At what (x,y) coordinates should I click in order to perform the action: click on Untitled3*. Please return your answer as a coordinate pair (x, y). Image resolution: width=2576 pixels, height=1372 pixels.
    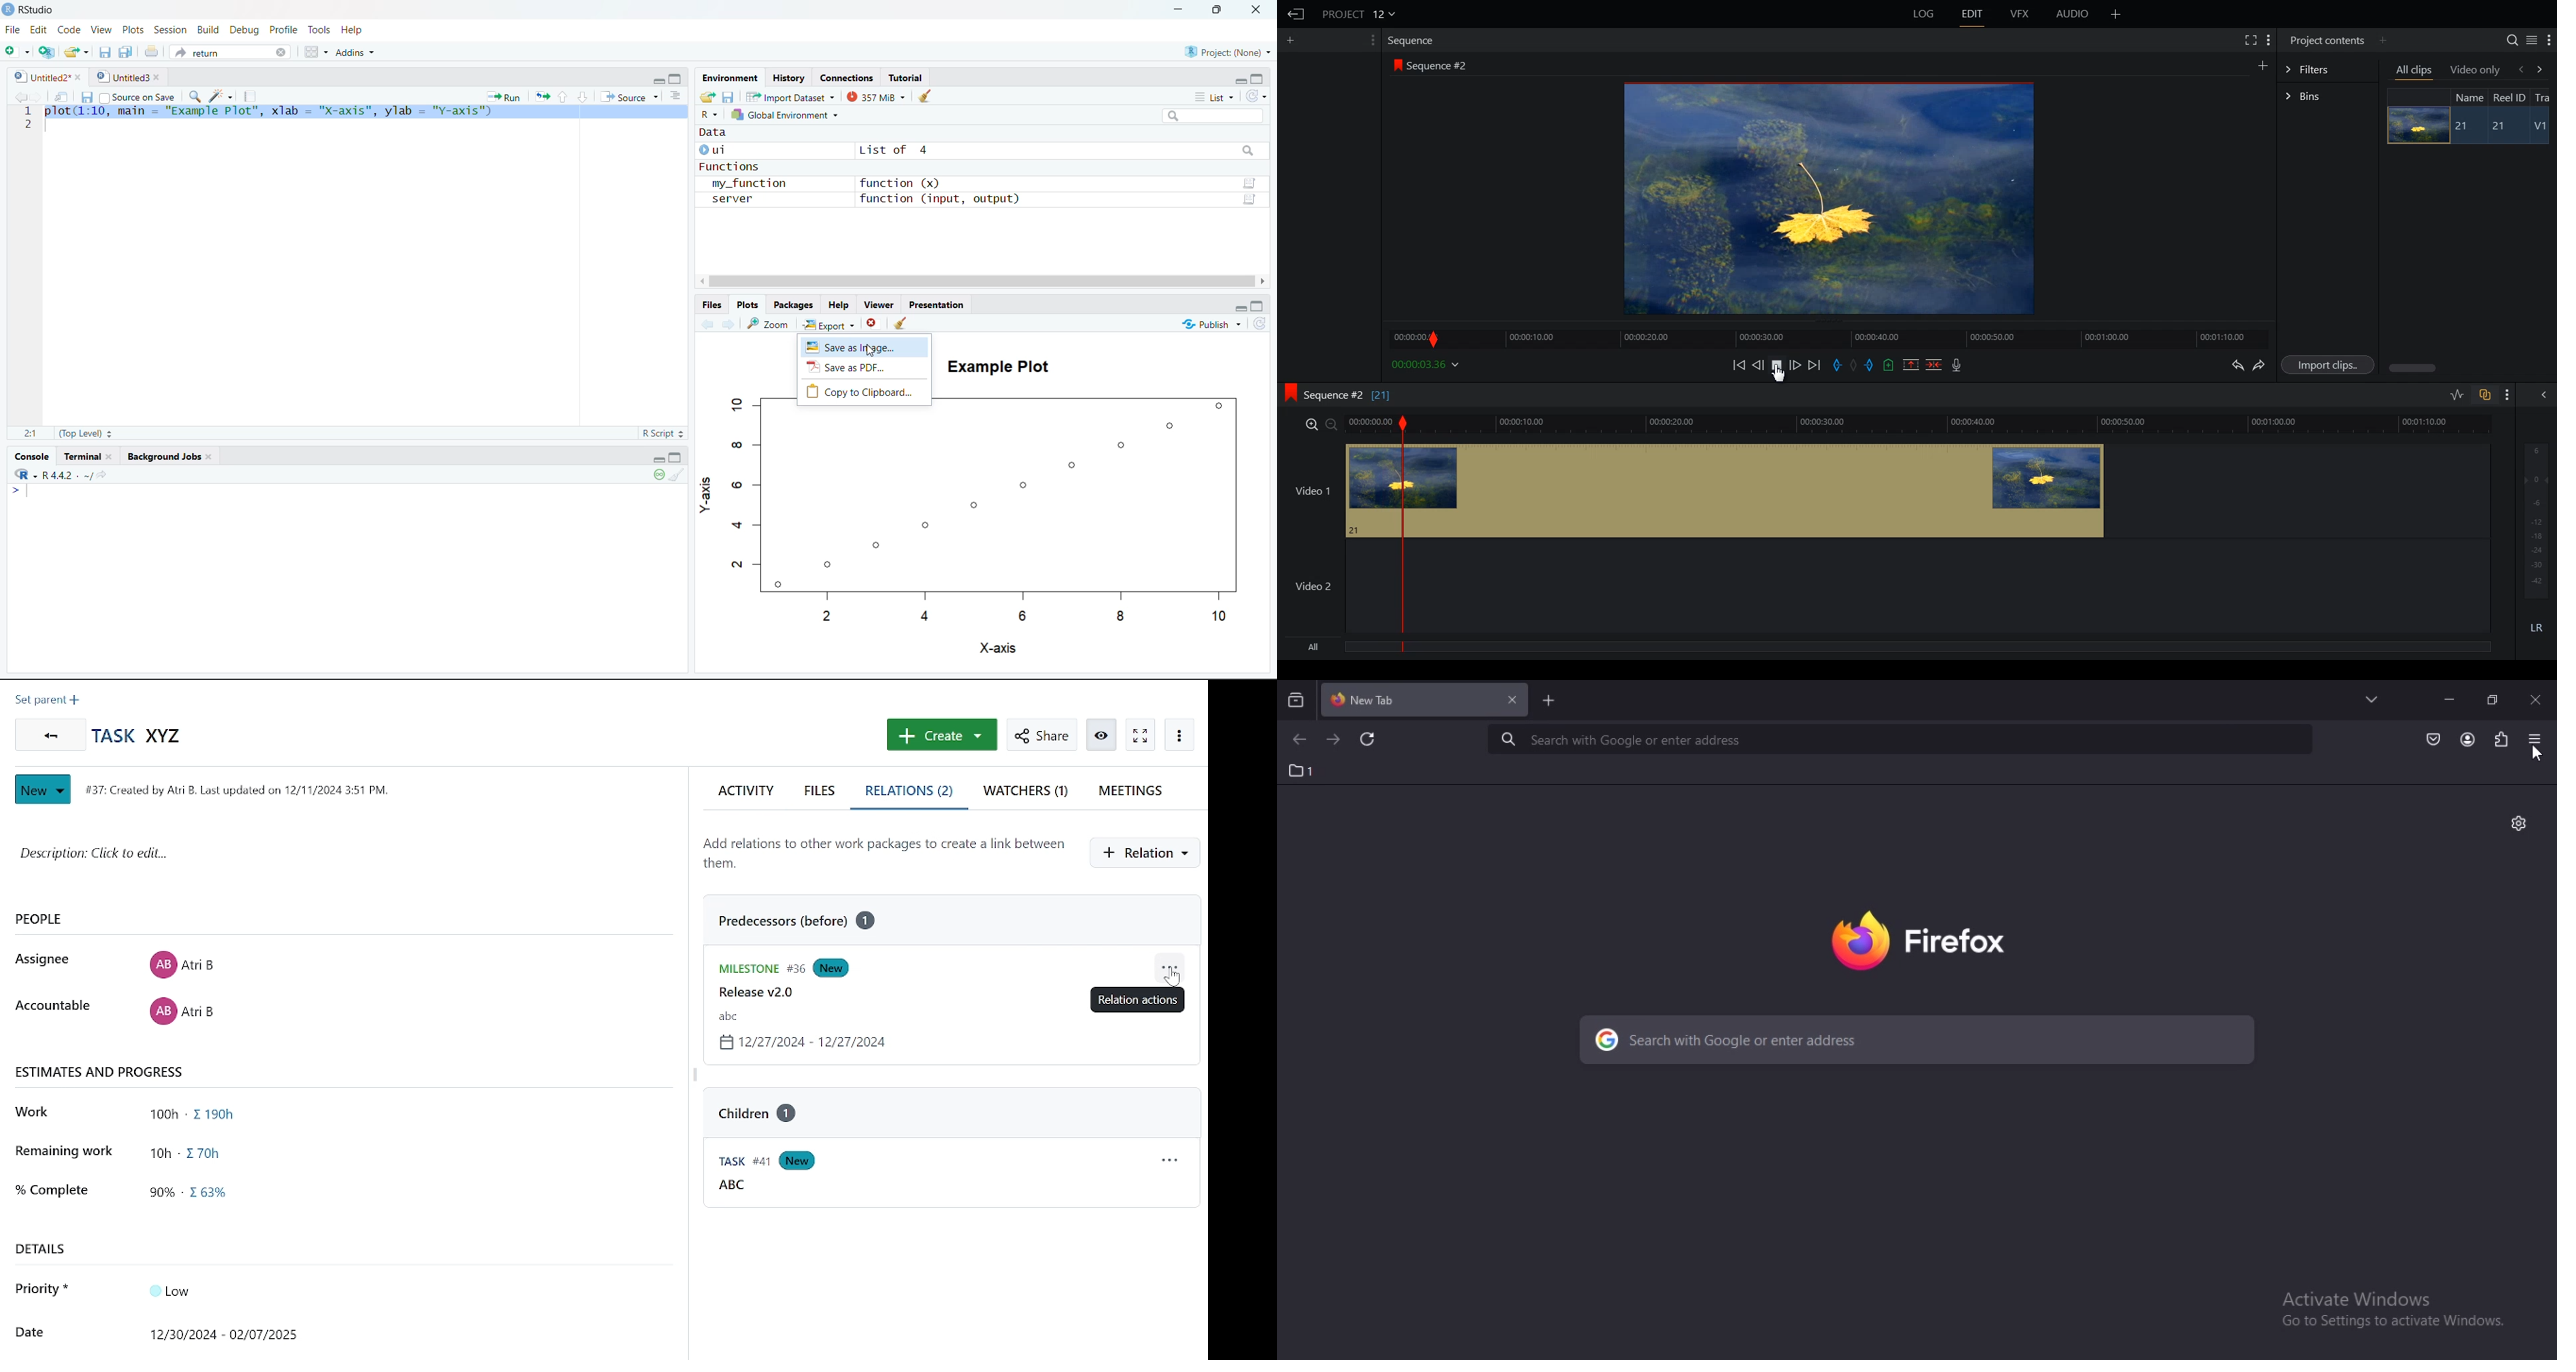
    Looking at the image, I should click on (128, 75).